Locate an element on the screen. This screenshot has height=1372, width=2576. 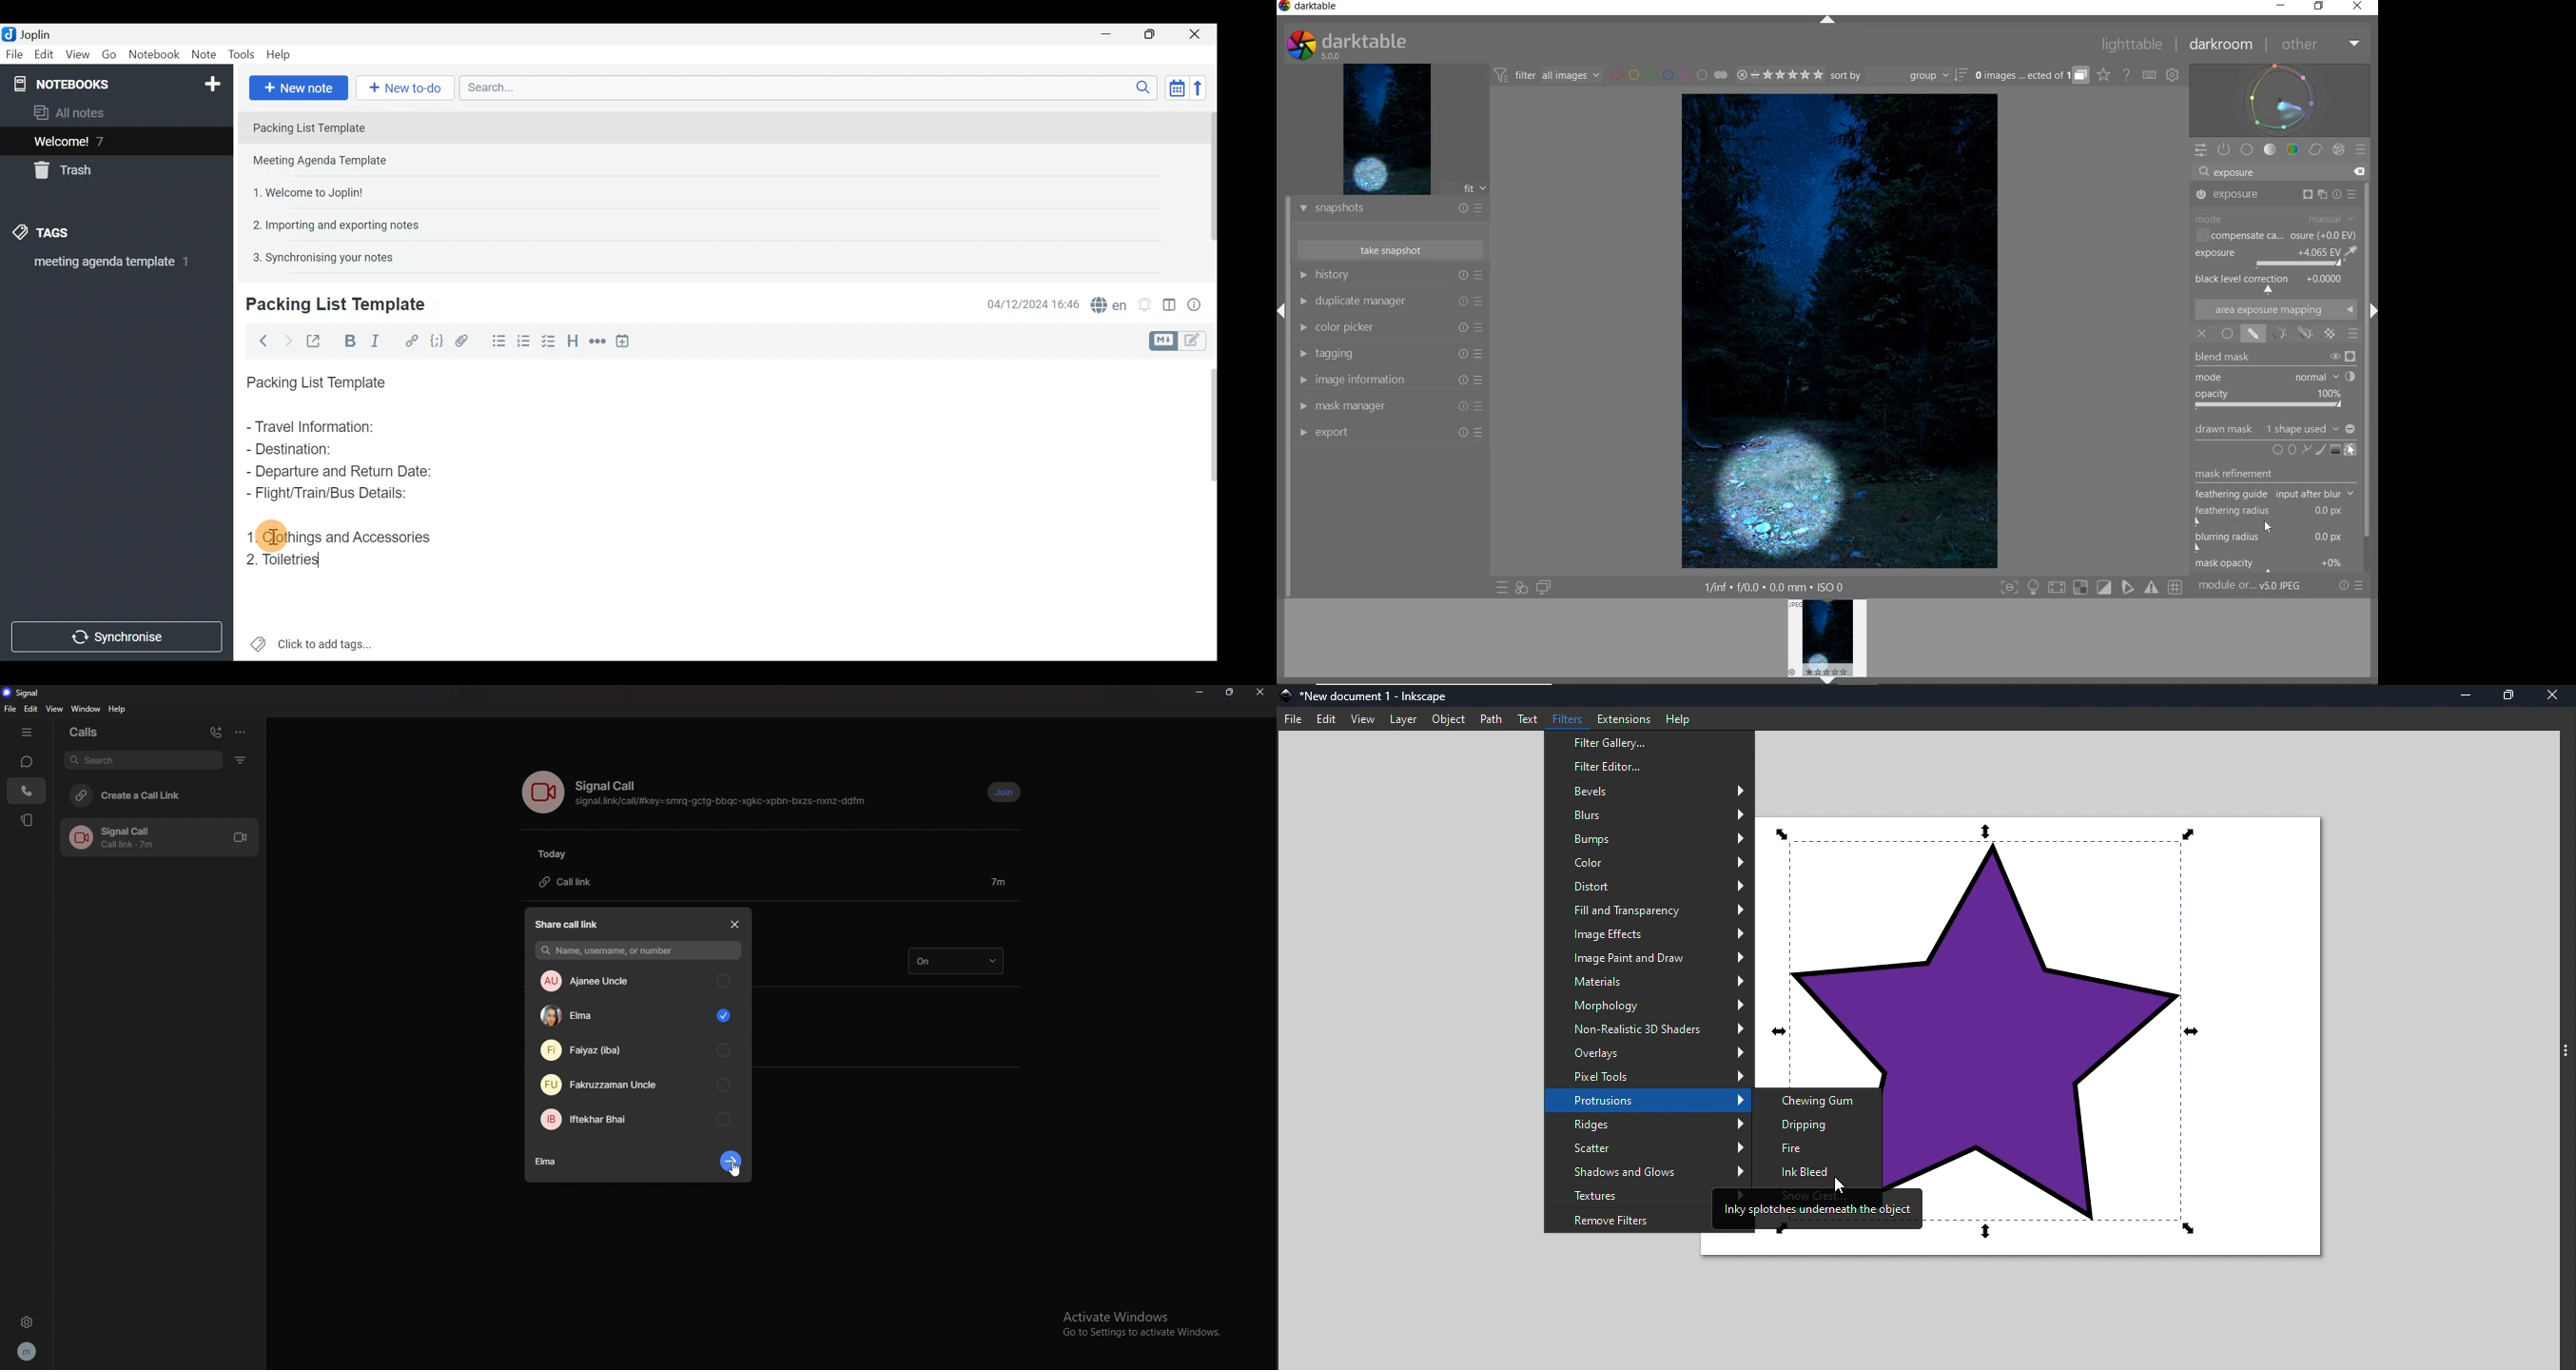
Minimise is located at coordinates (1112, 36).